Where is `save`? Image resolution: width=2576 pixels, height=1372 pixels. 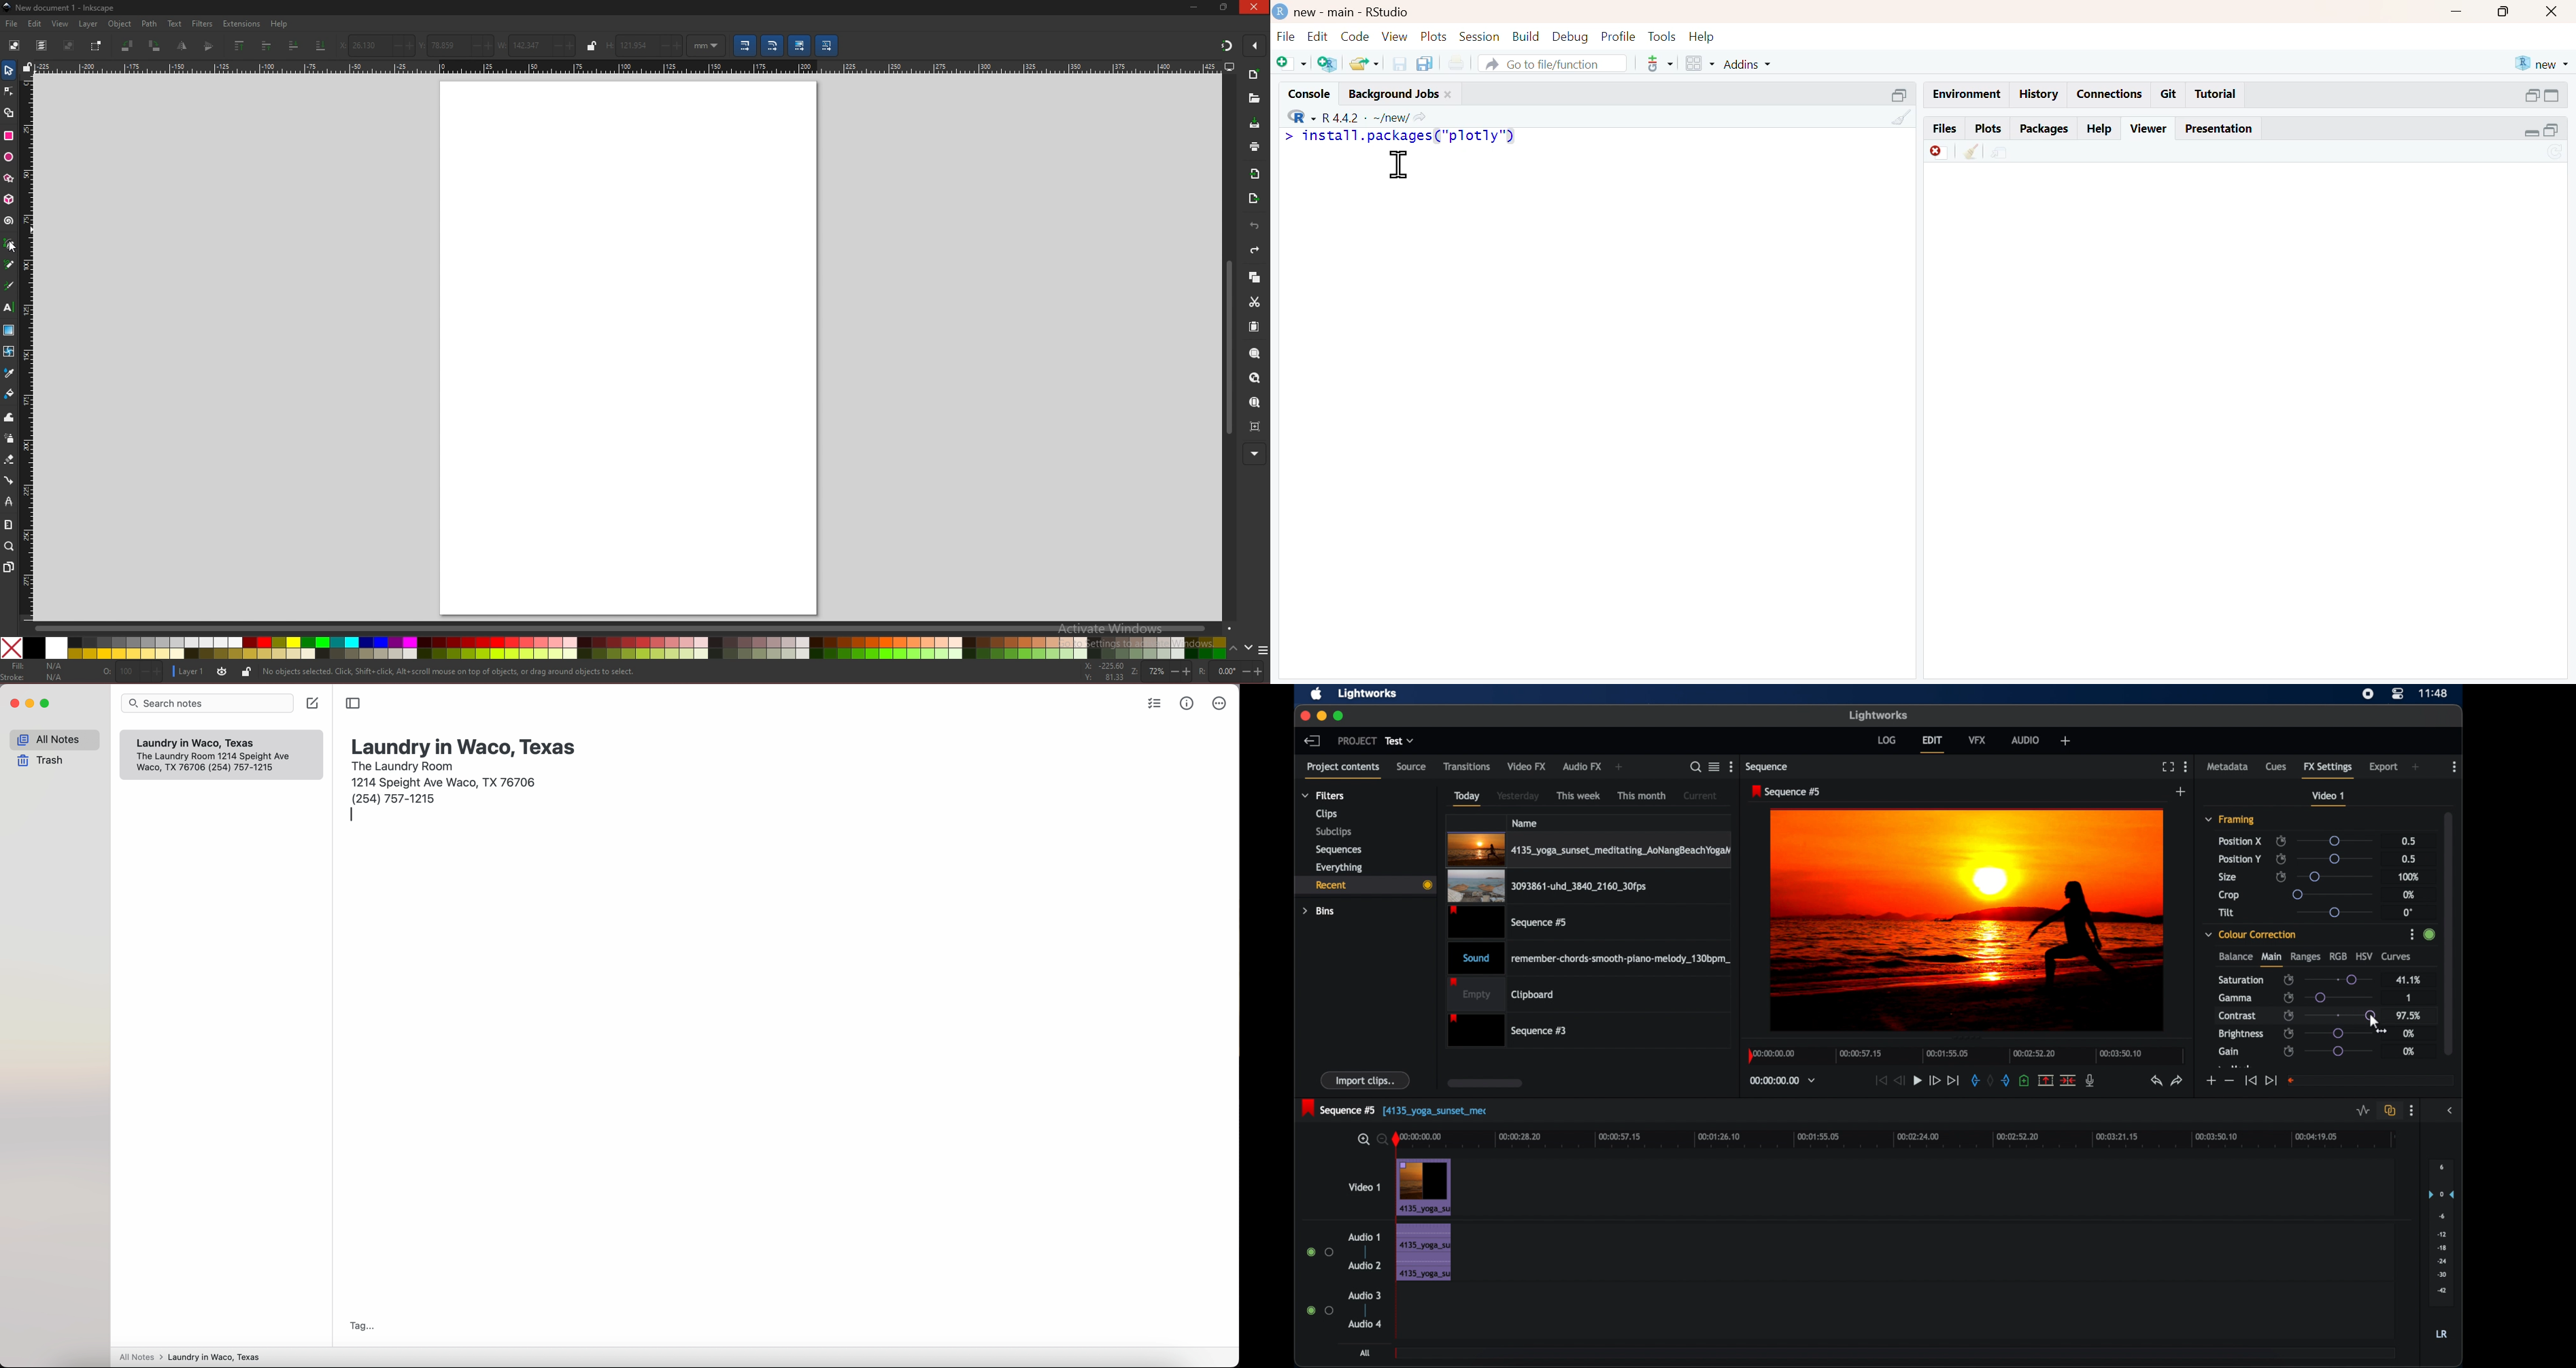
save is located at coordinates (1255, 124).